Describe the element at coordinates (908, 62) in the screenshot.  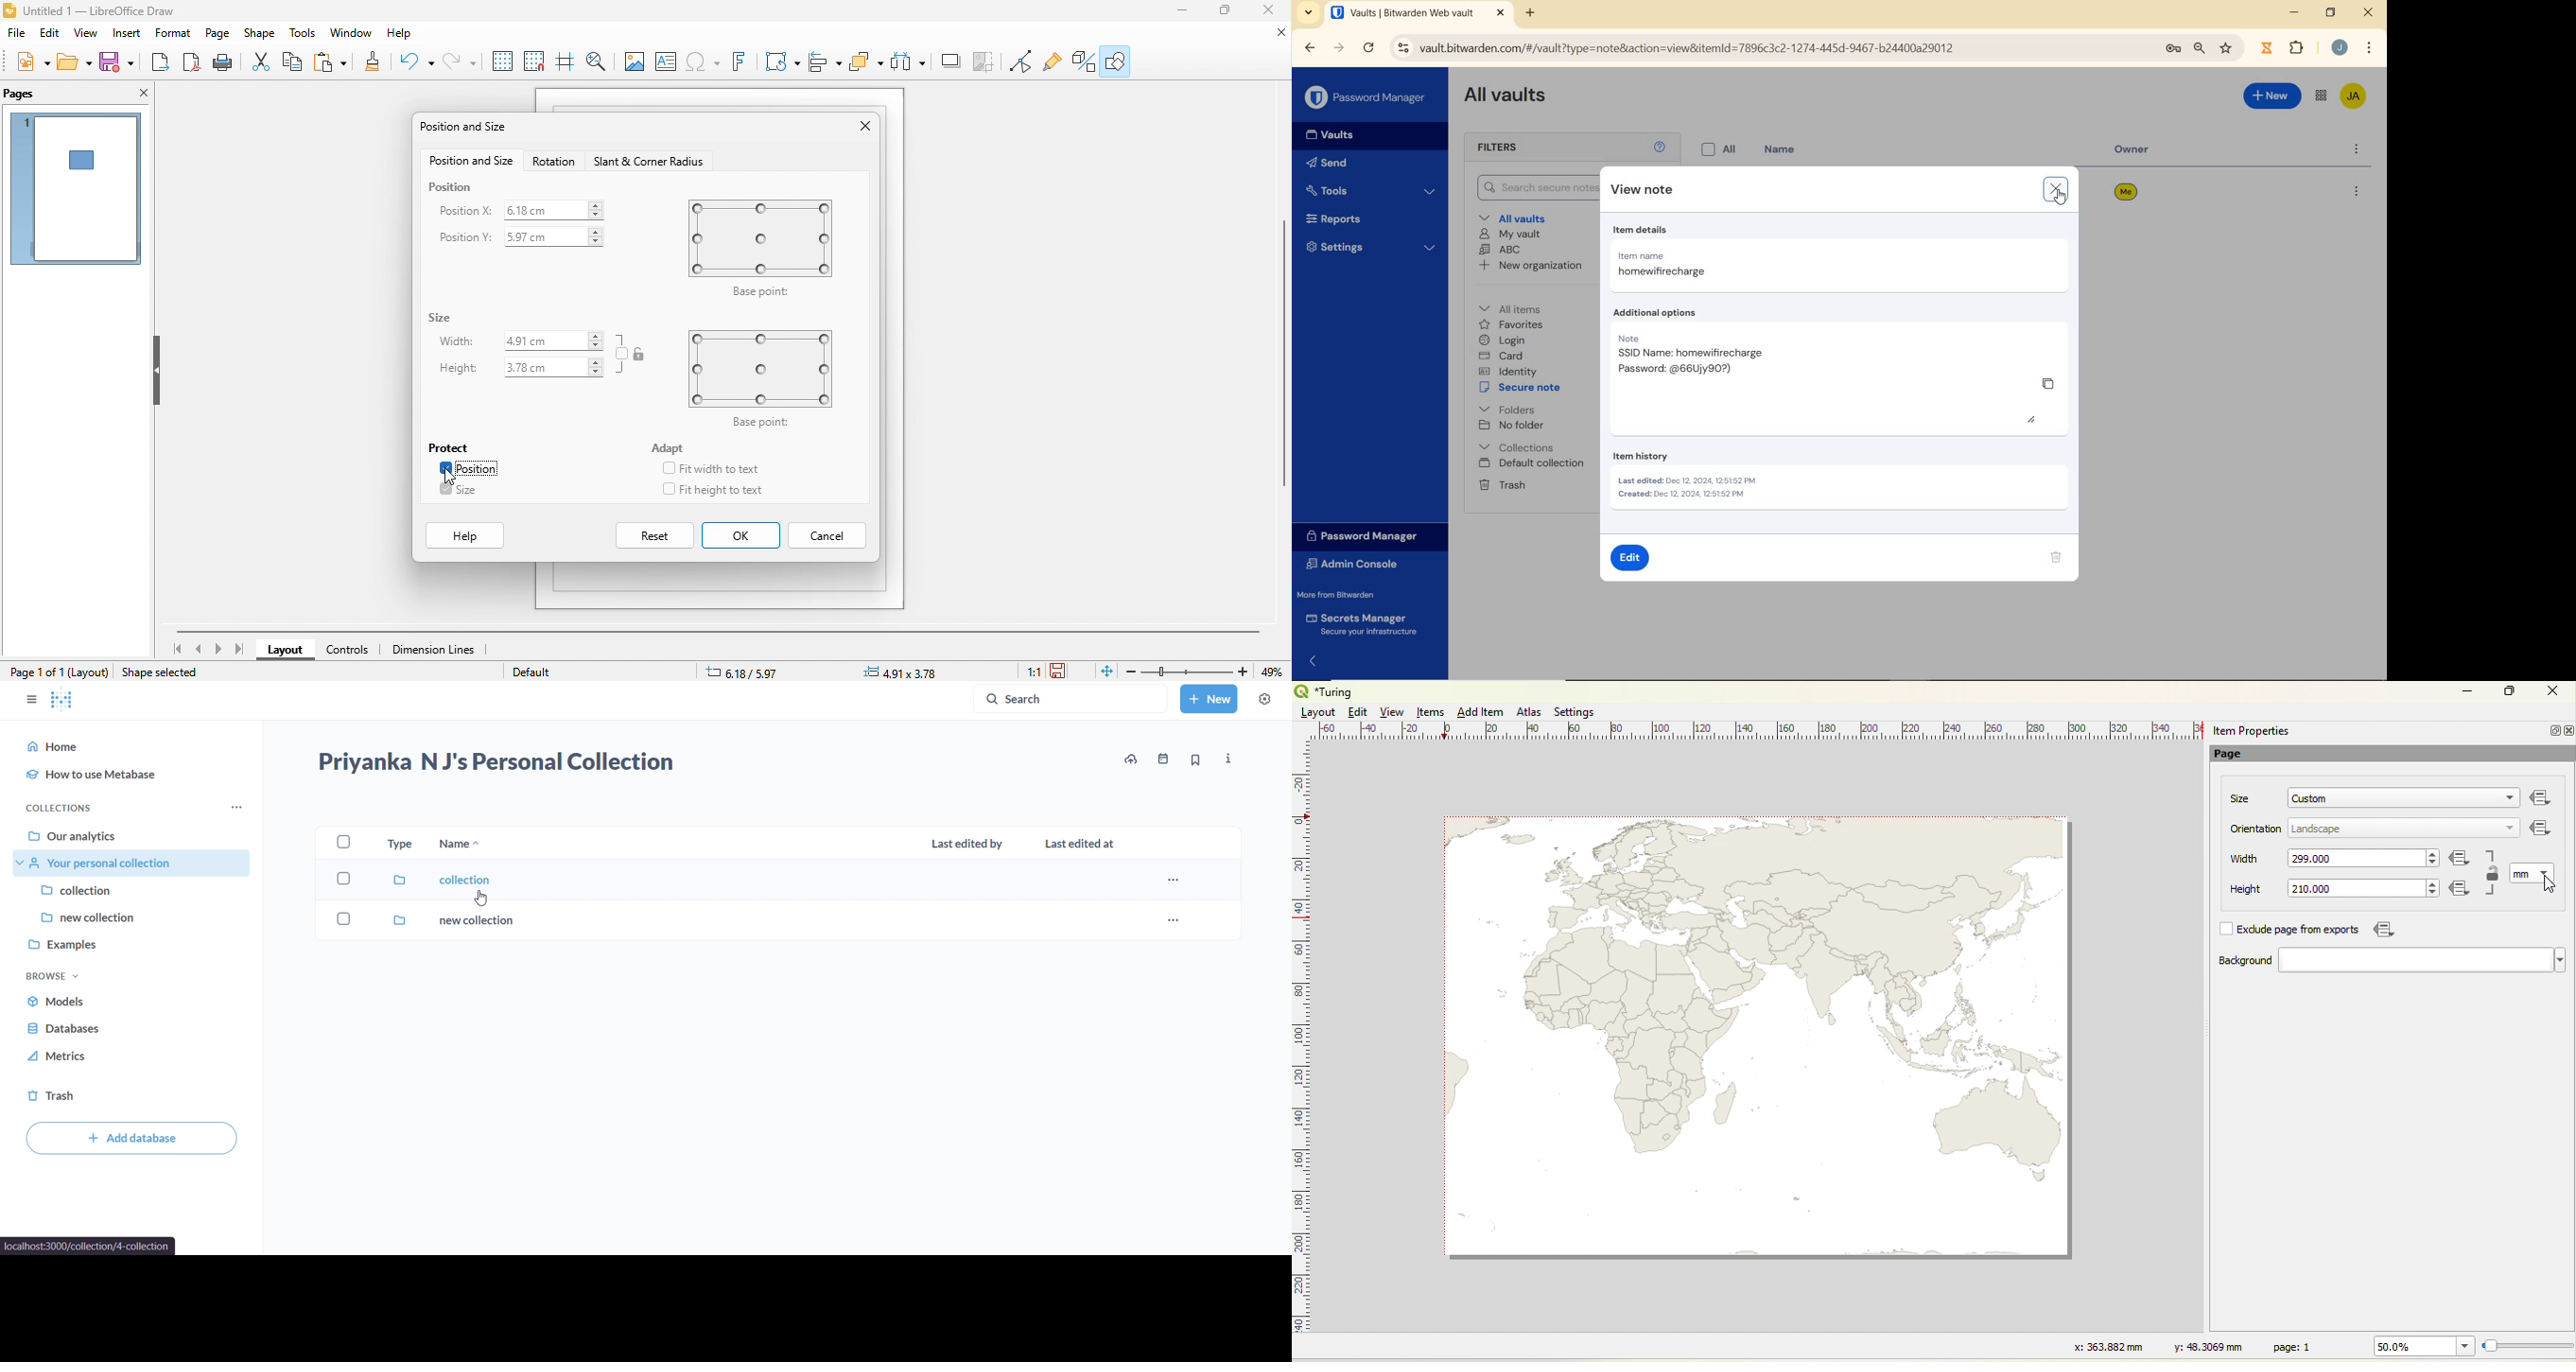
I see `shadow ` at that location.